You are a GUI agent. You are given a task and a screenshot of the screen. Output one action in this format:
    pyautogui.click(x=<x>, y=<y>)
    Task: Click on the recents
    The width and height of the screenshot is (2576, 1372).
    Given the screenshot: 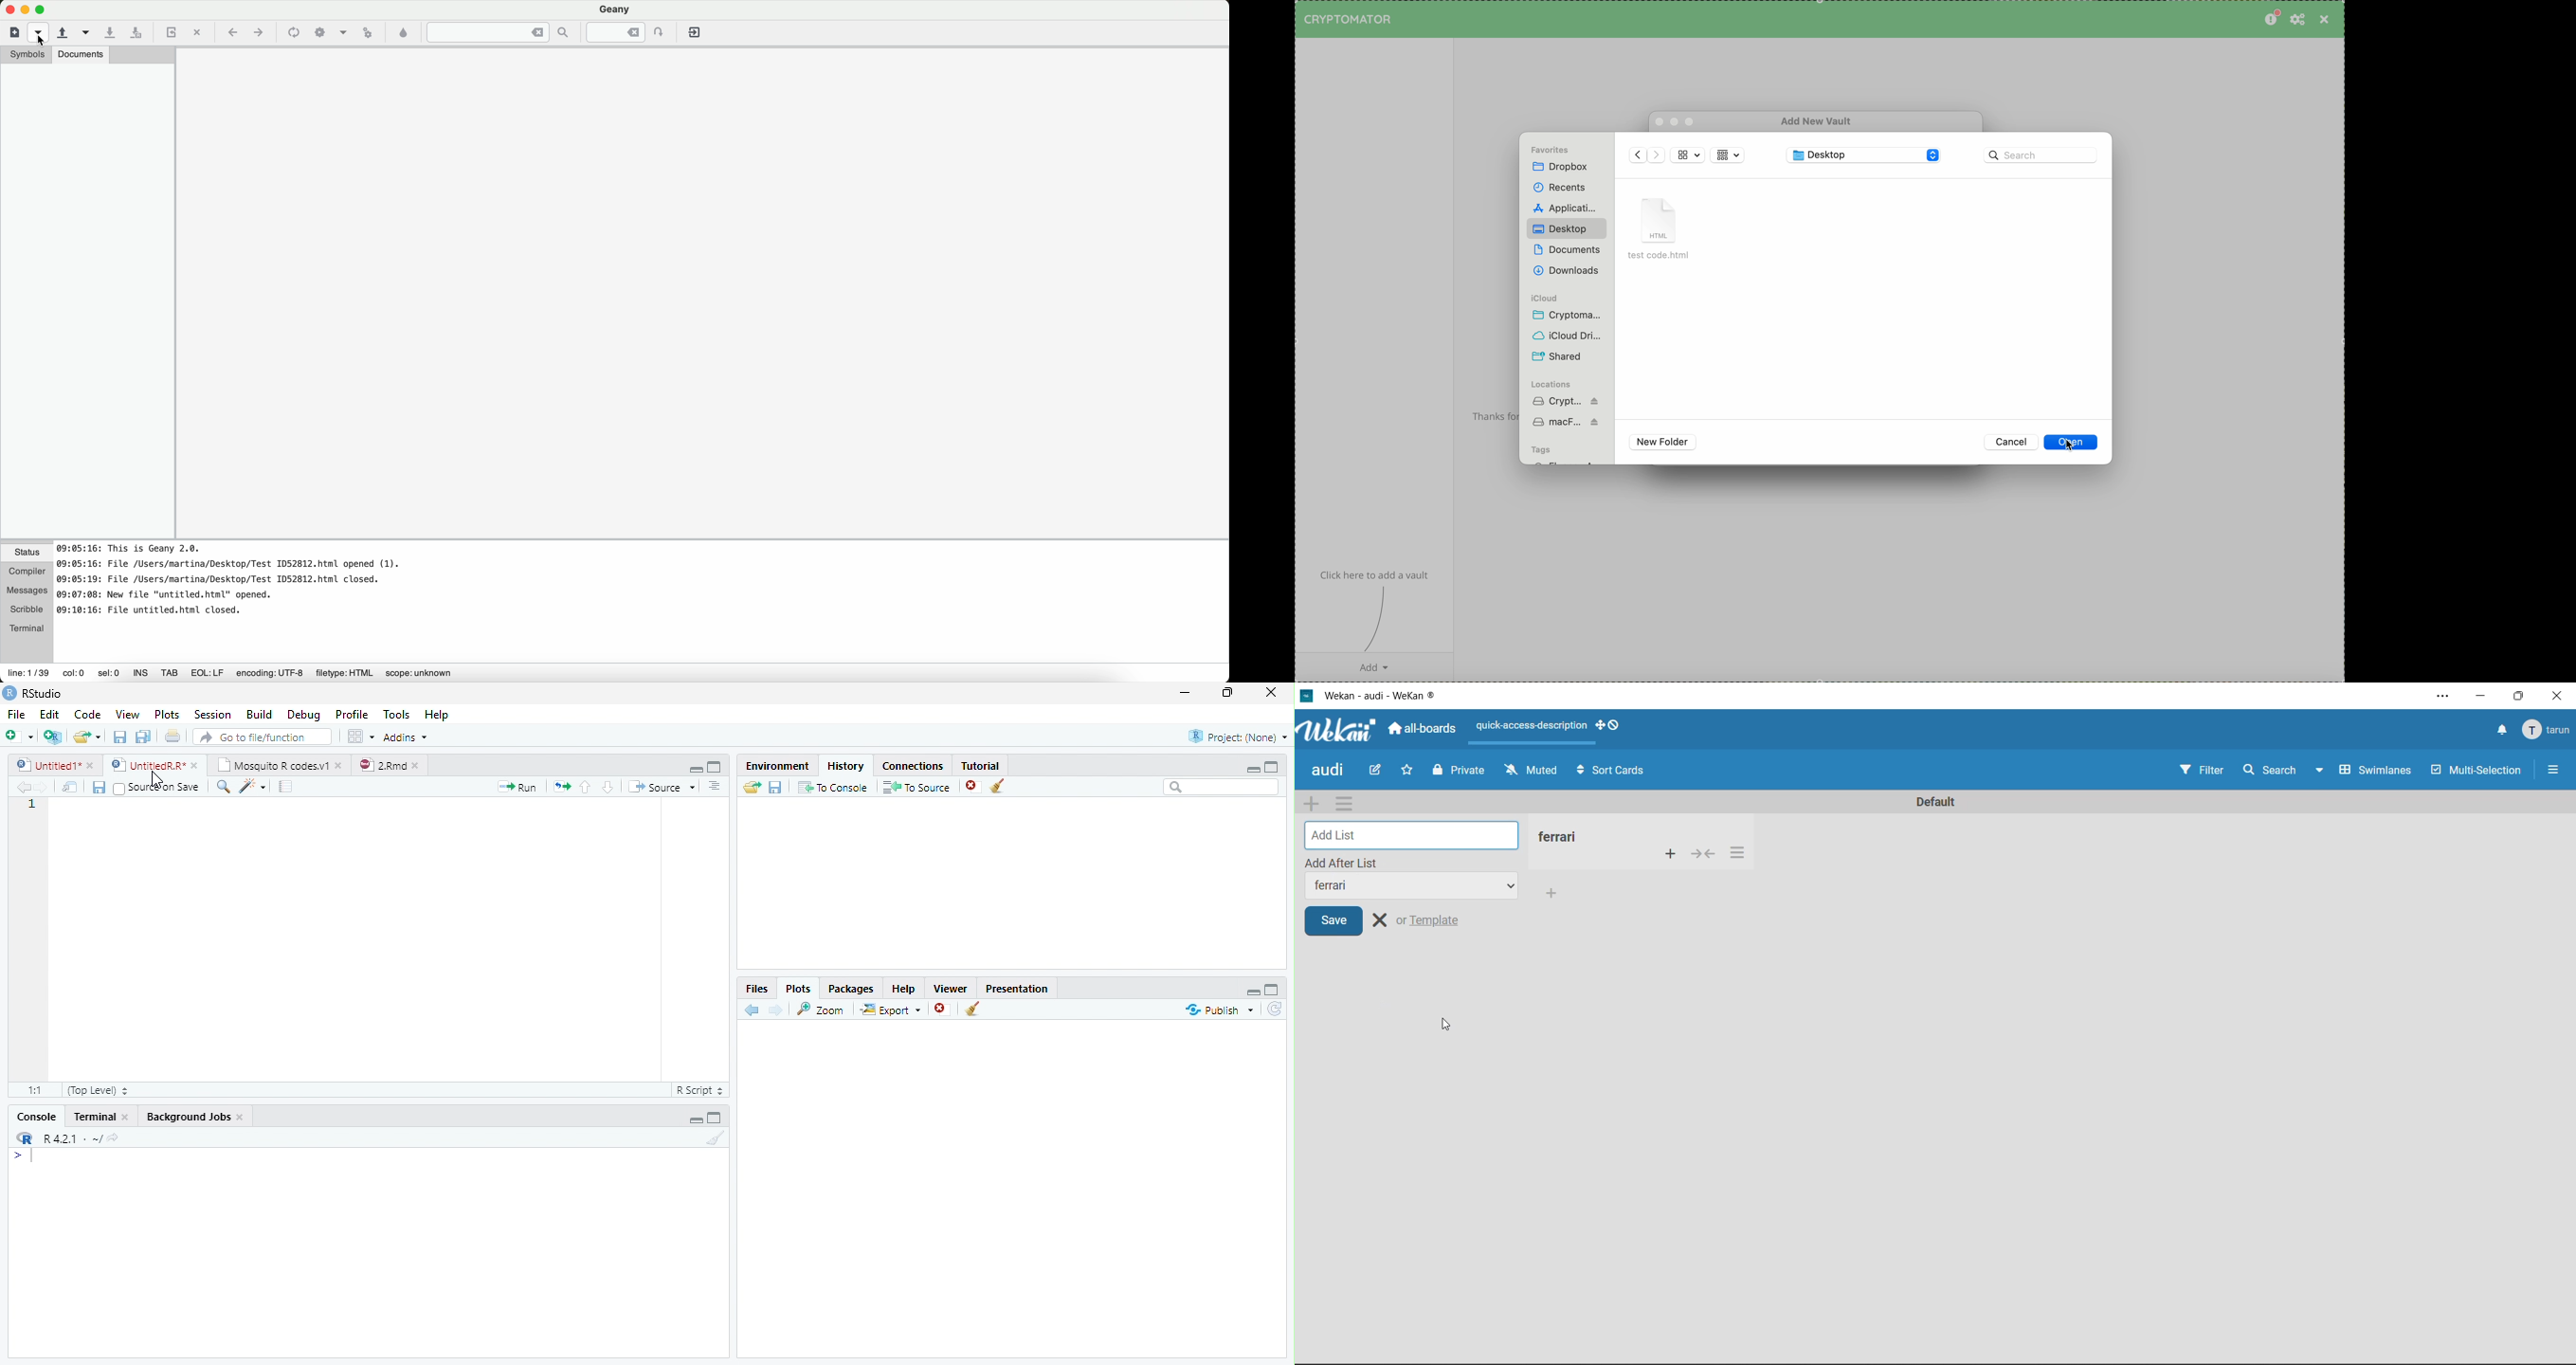 What is the action you would take?
    pyautogui.click(x=1561, y=187)
    